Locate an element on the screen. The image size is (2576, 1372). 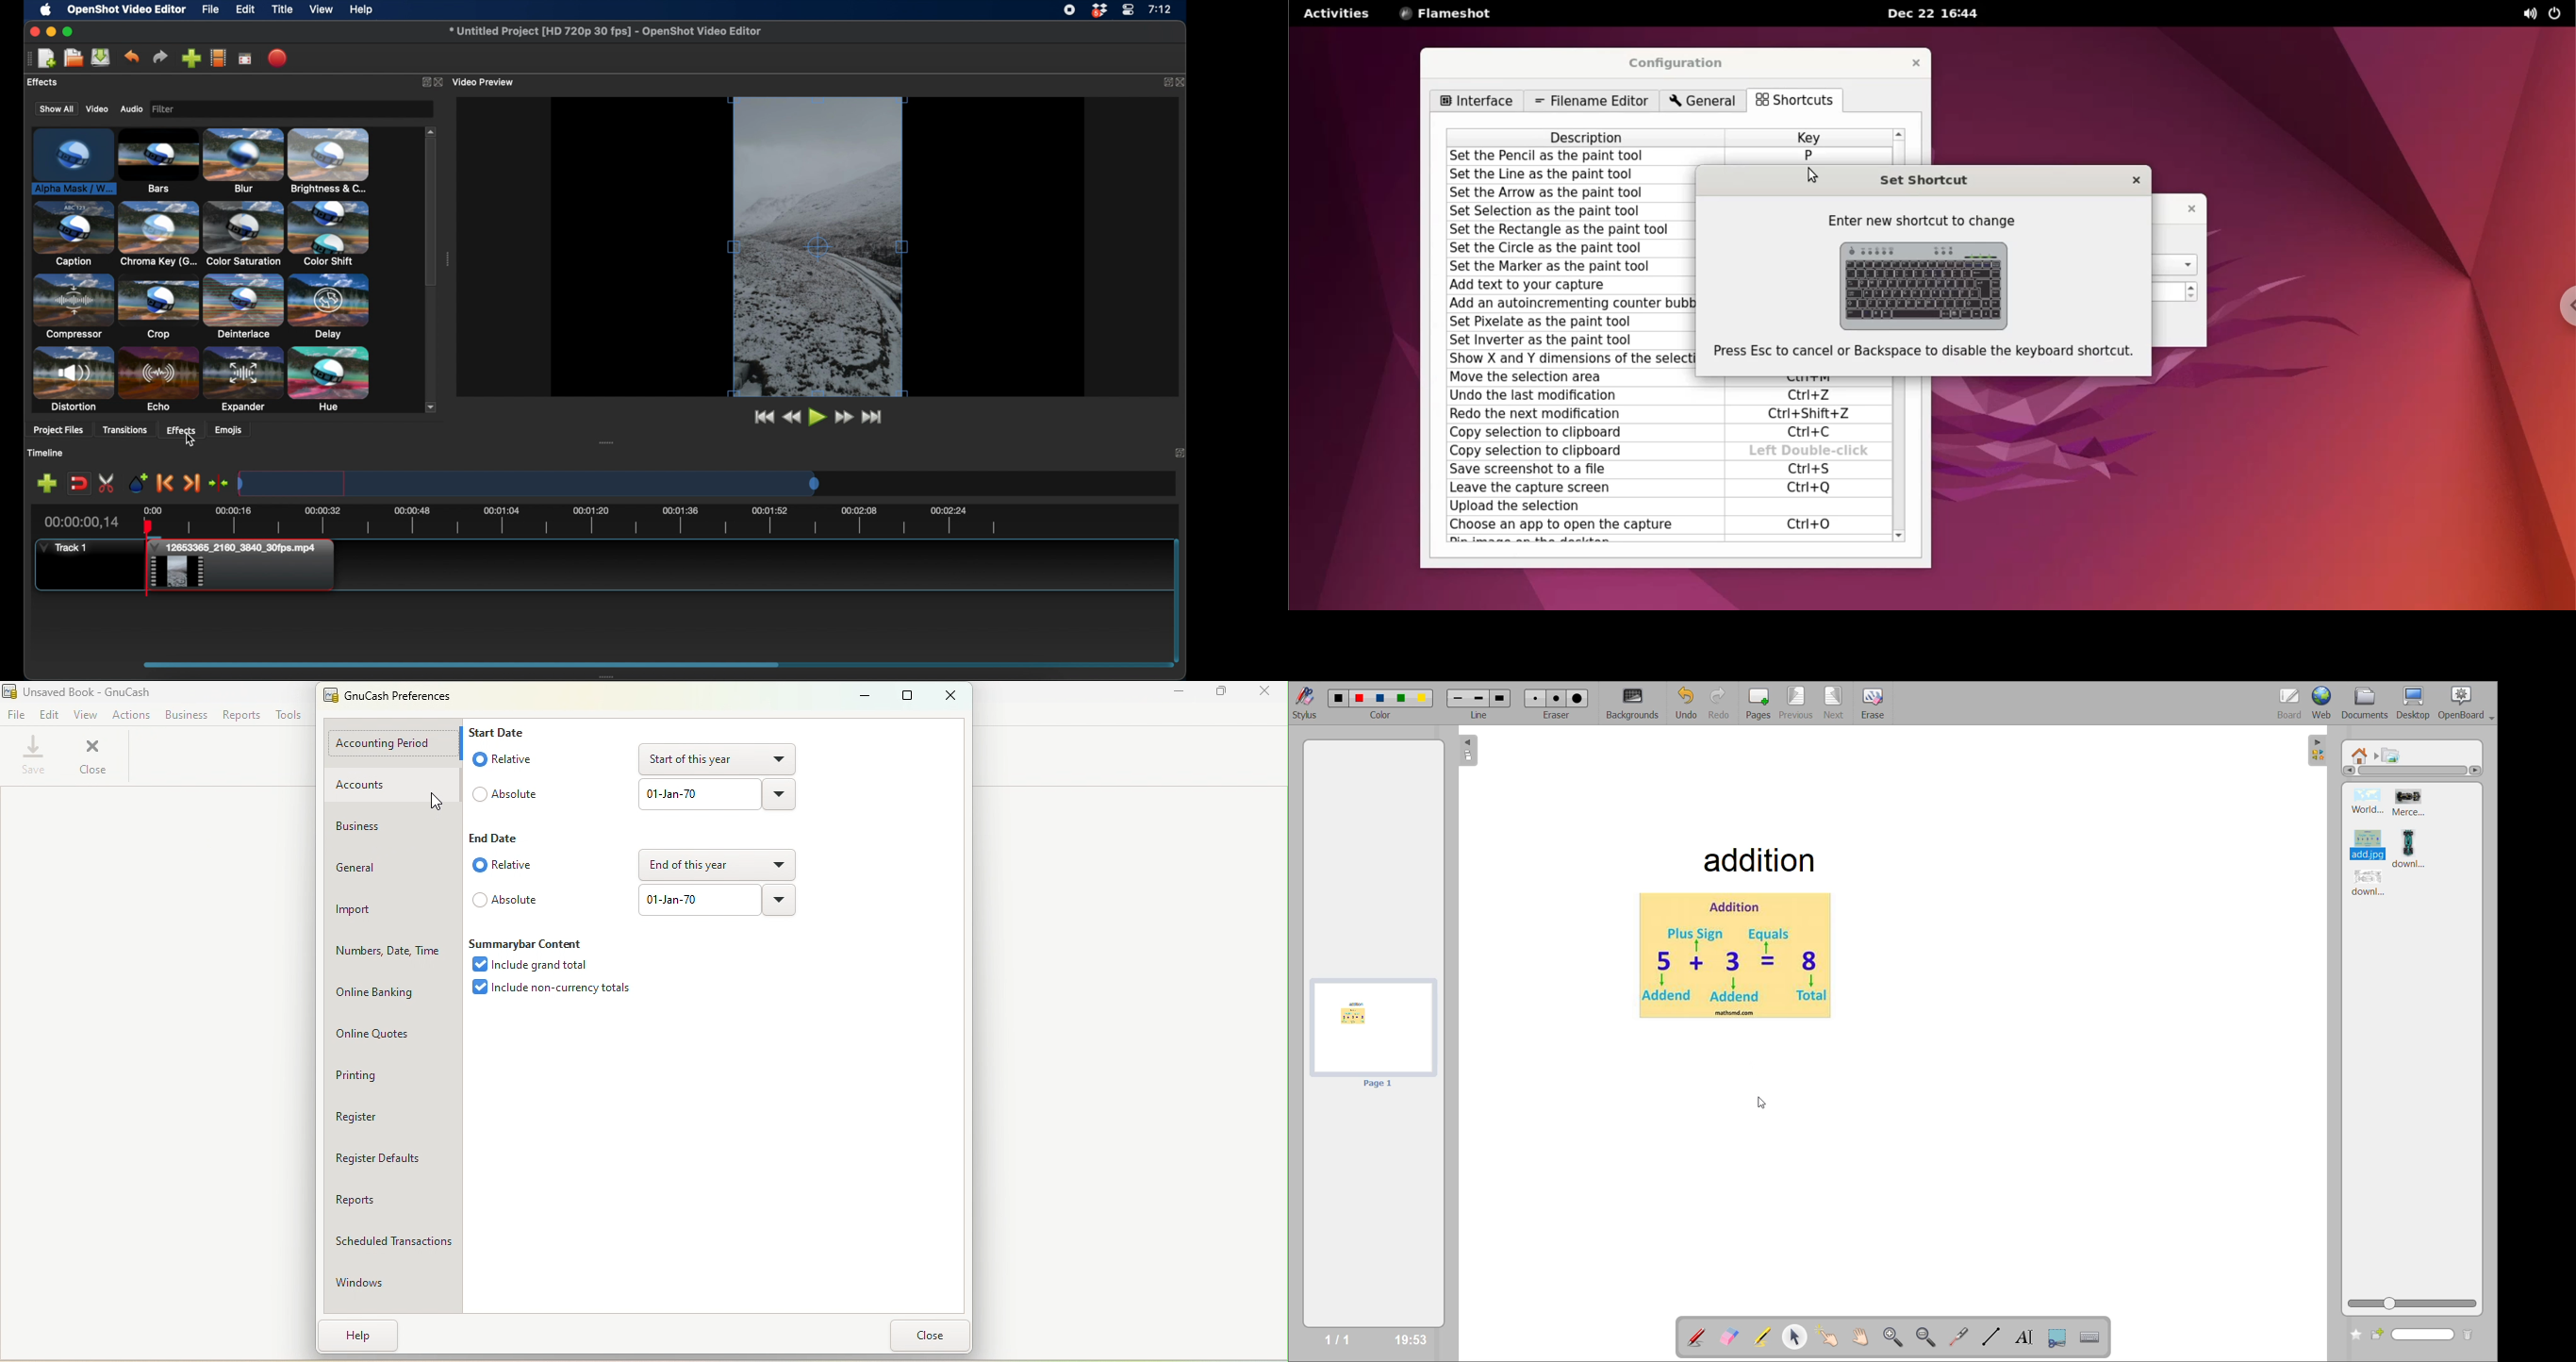
jump to end is located at coordinates (874, 417).